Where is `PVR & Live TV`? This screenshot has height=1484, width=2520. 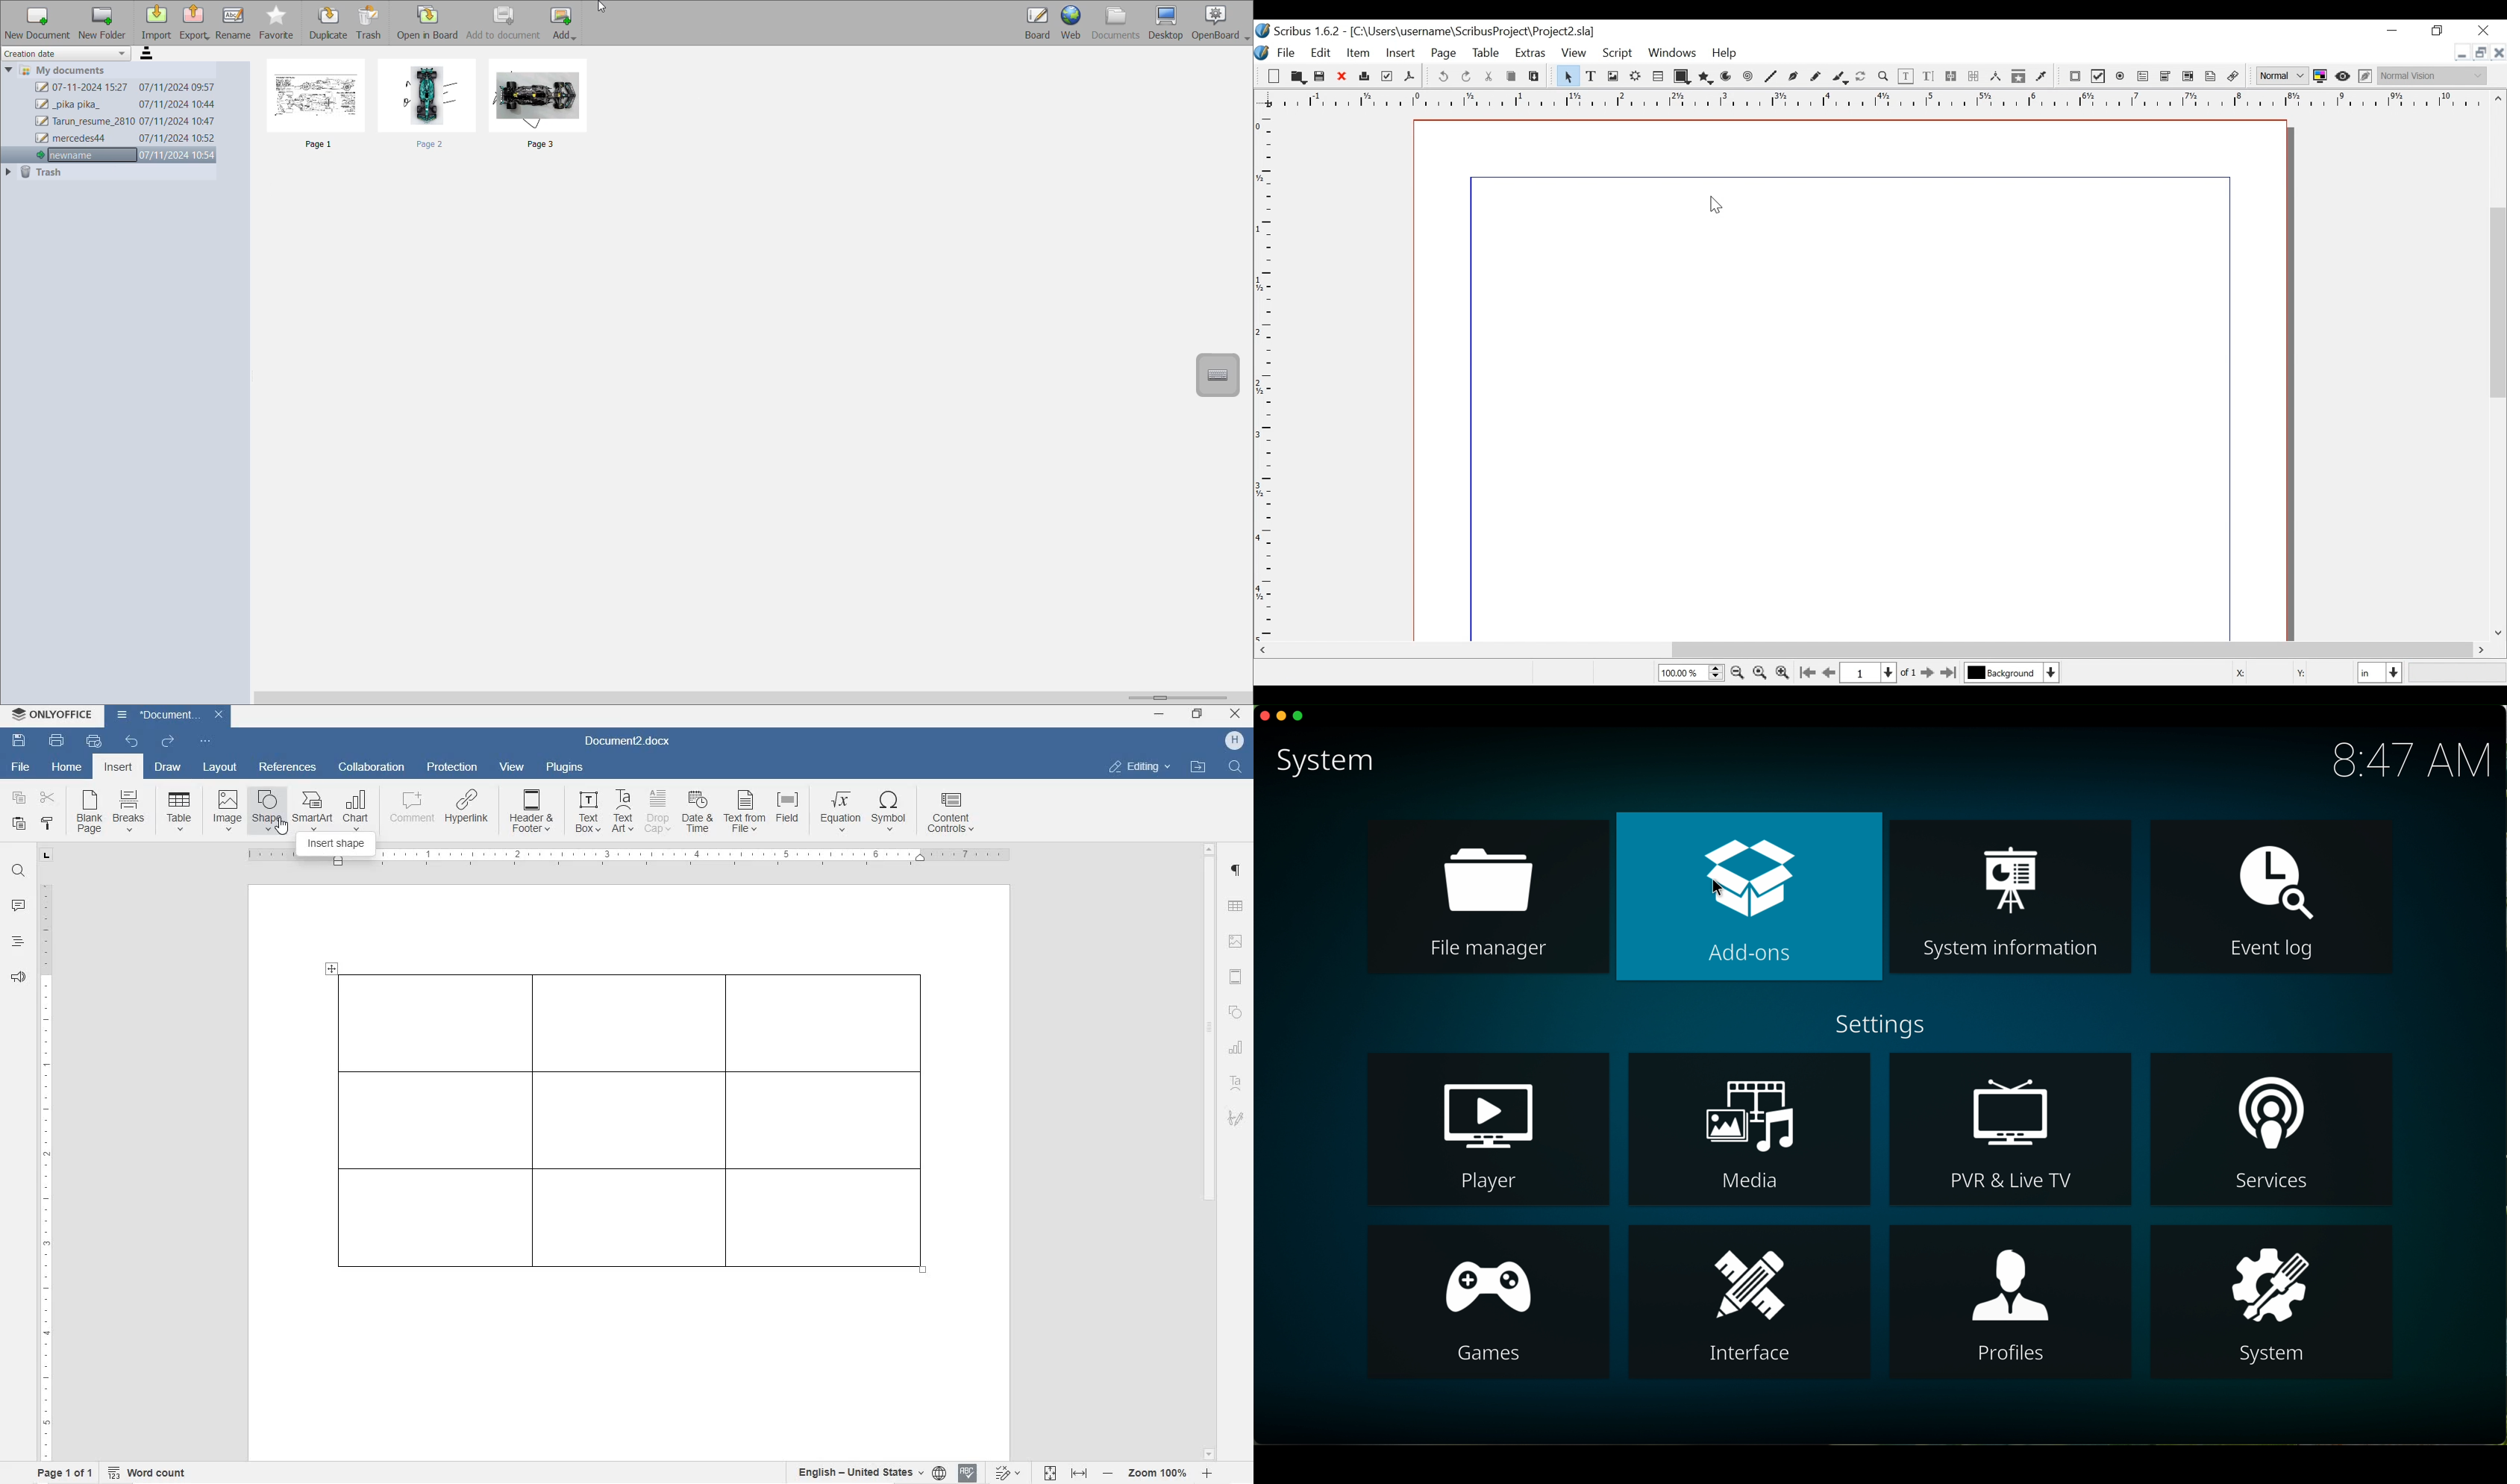
PVR & Live TV is located at coordinates (2010, 1128).